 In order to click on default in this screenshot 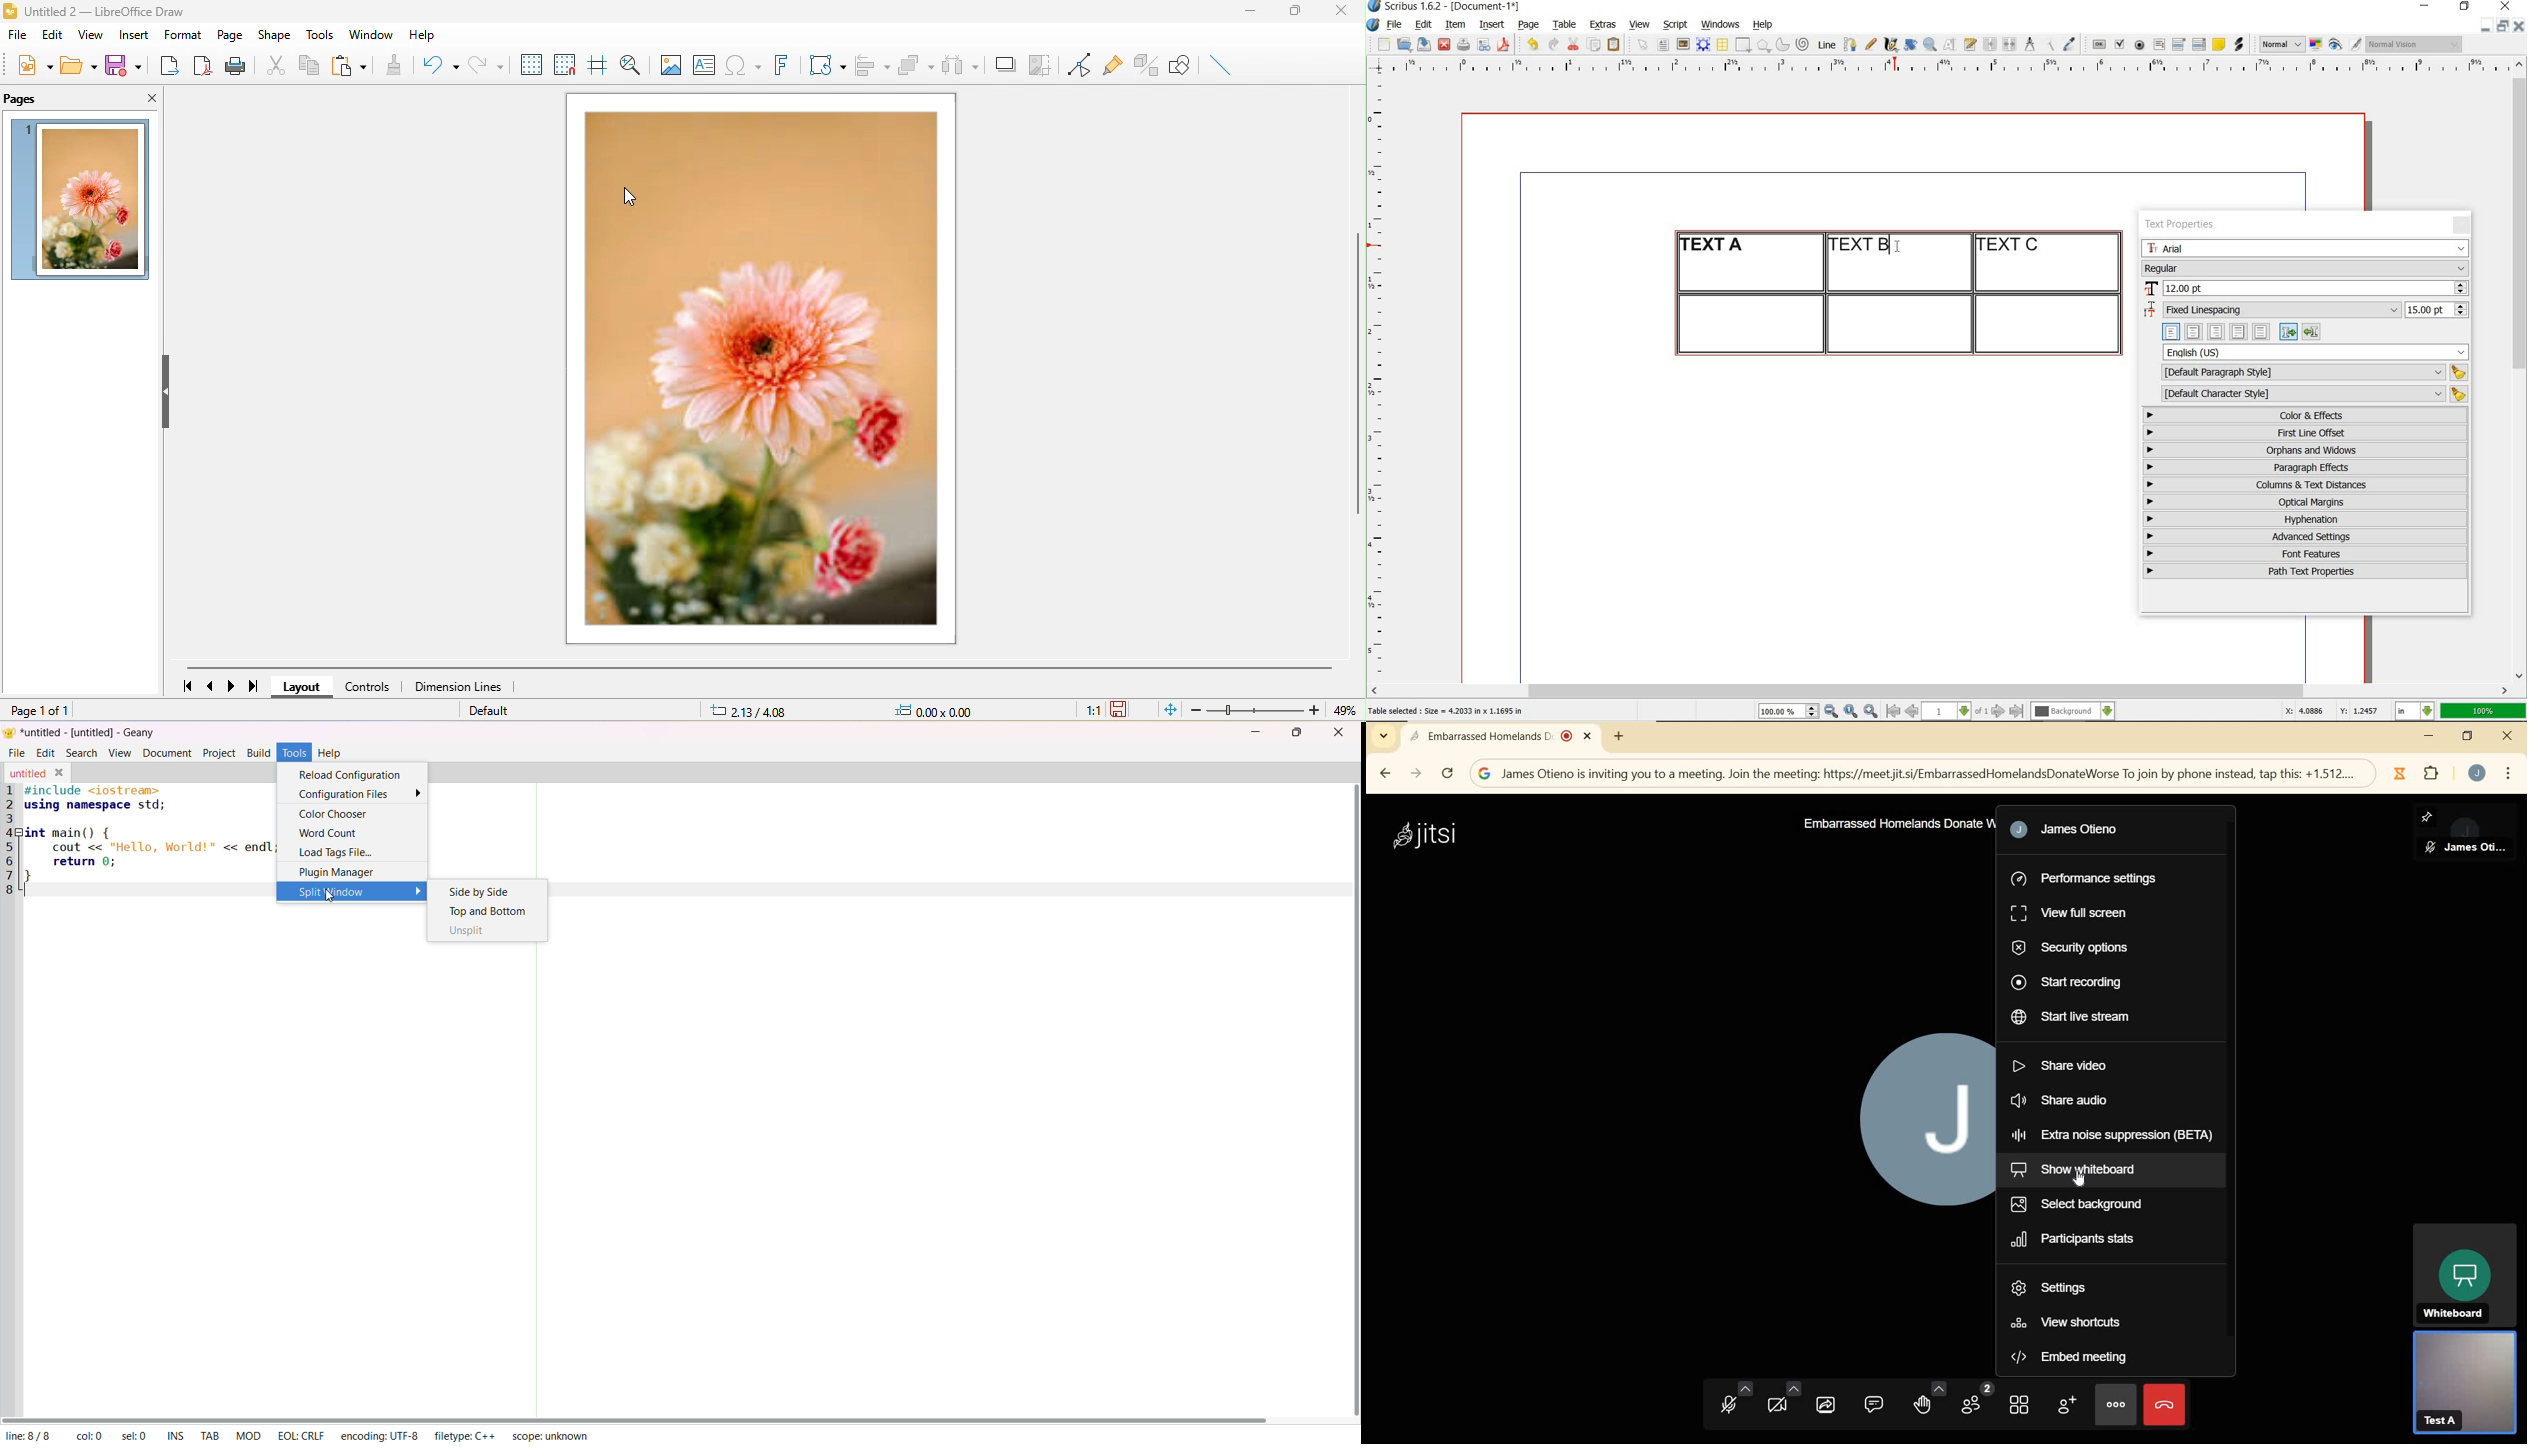, I will do `click(491, 711)`.